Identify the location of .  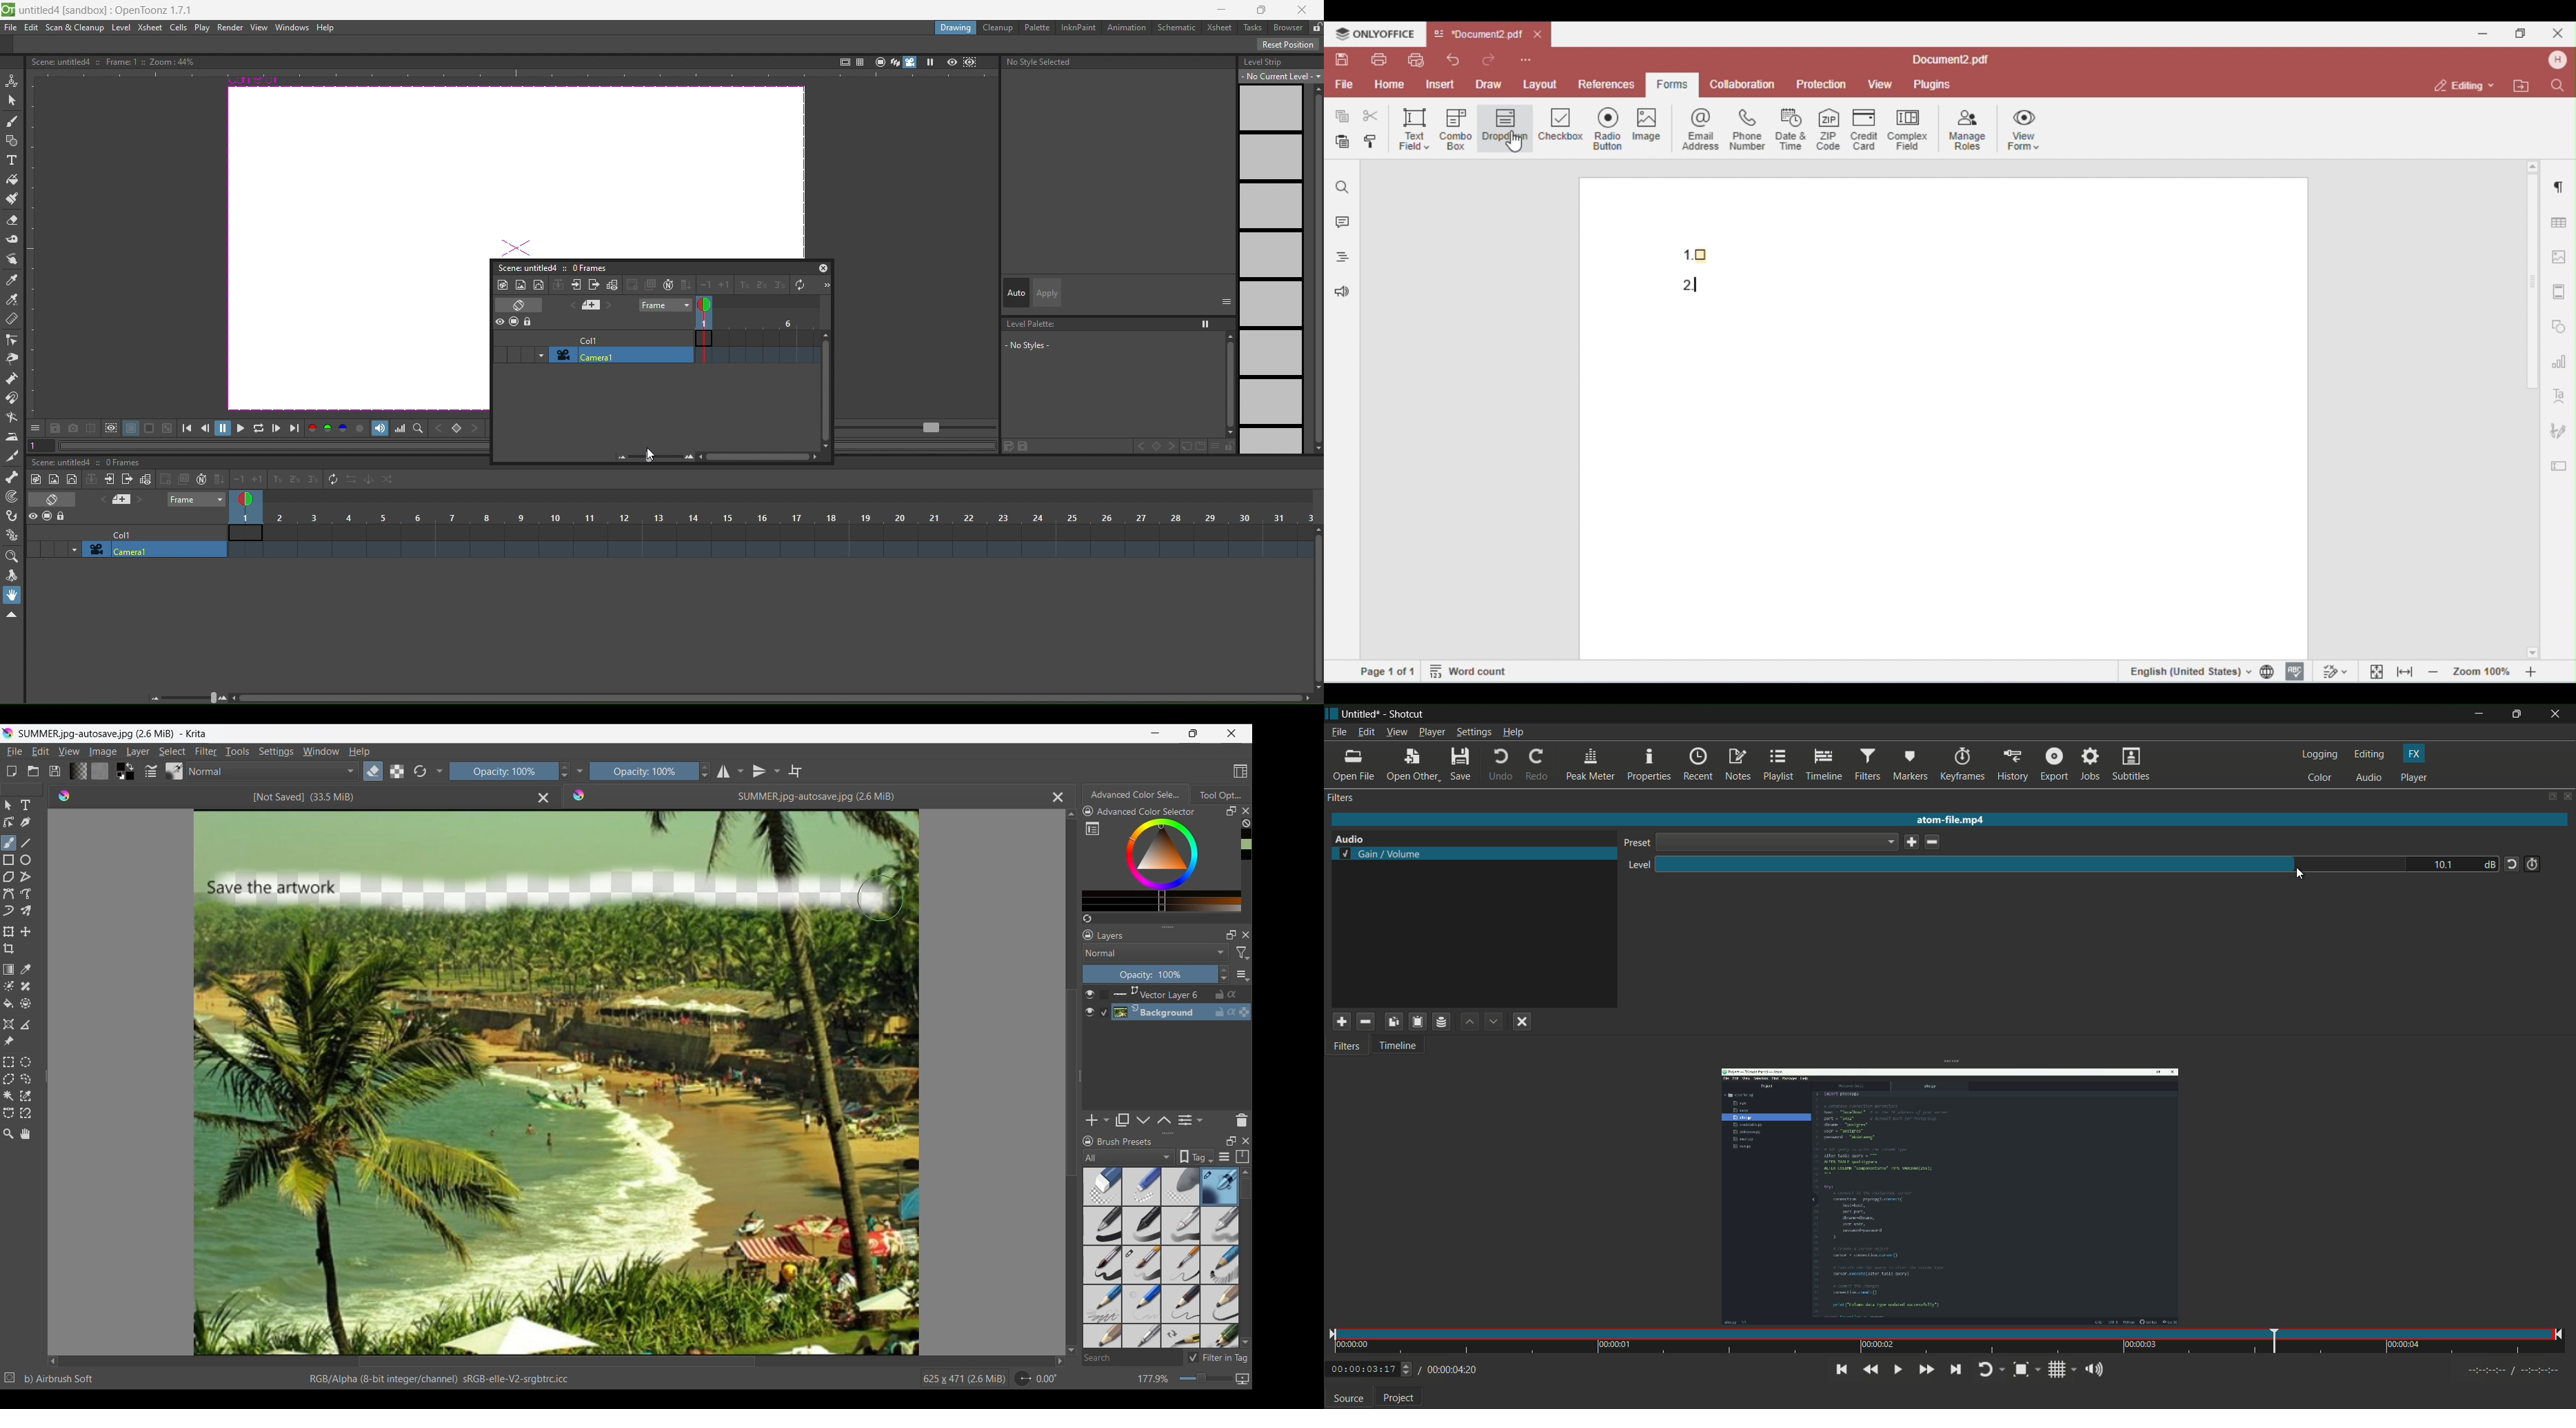
(801, 284).